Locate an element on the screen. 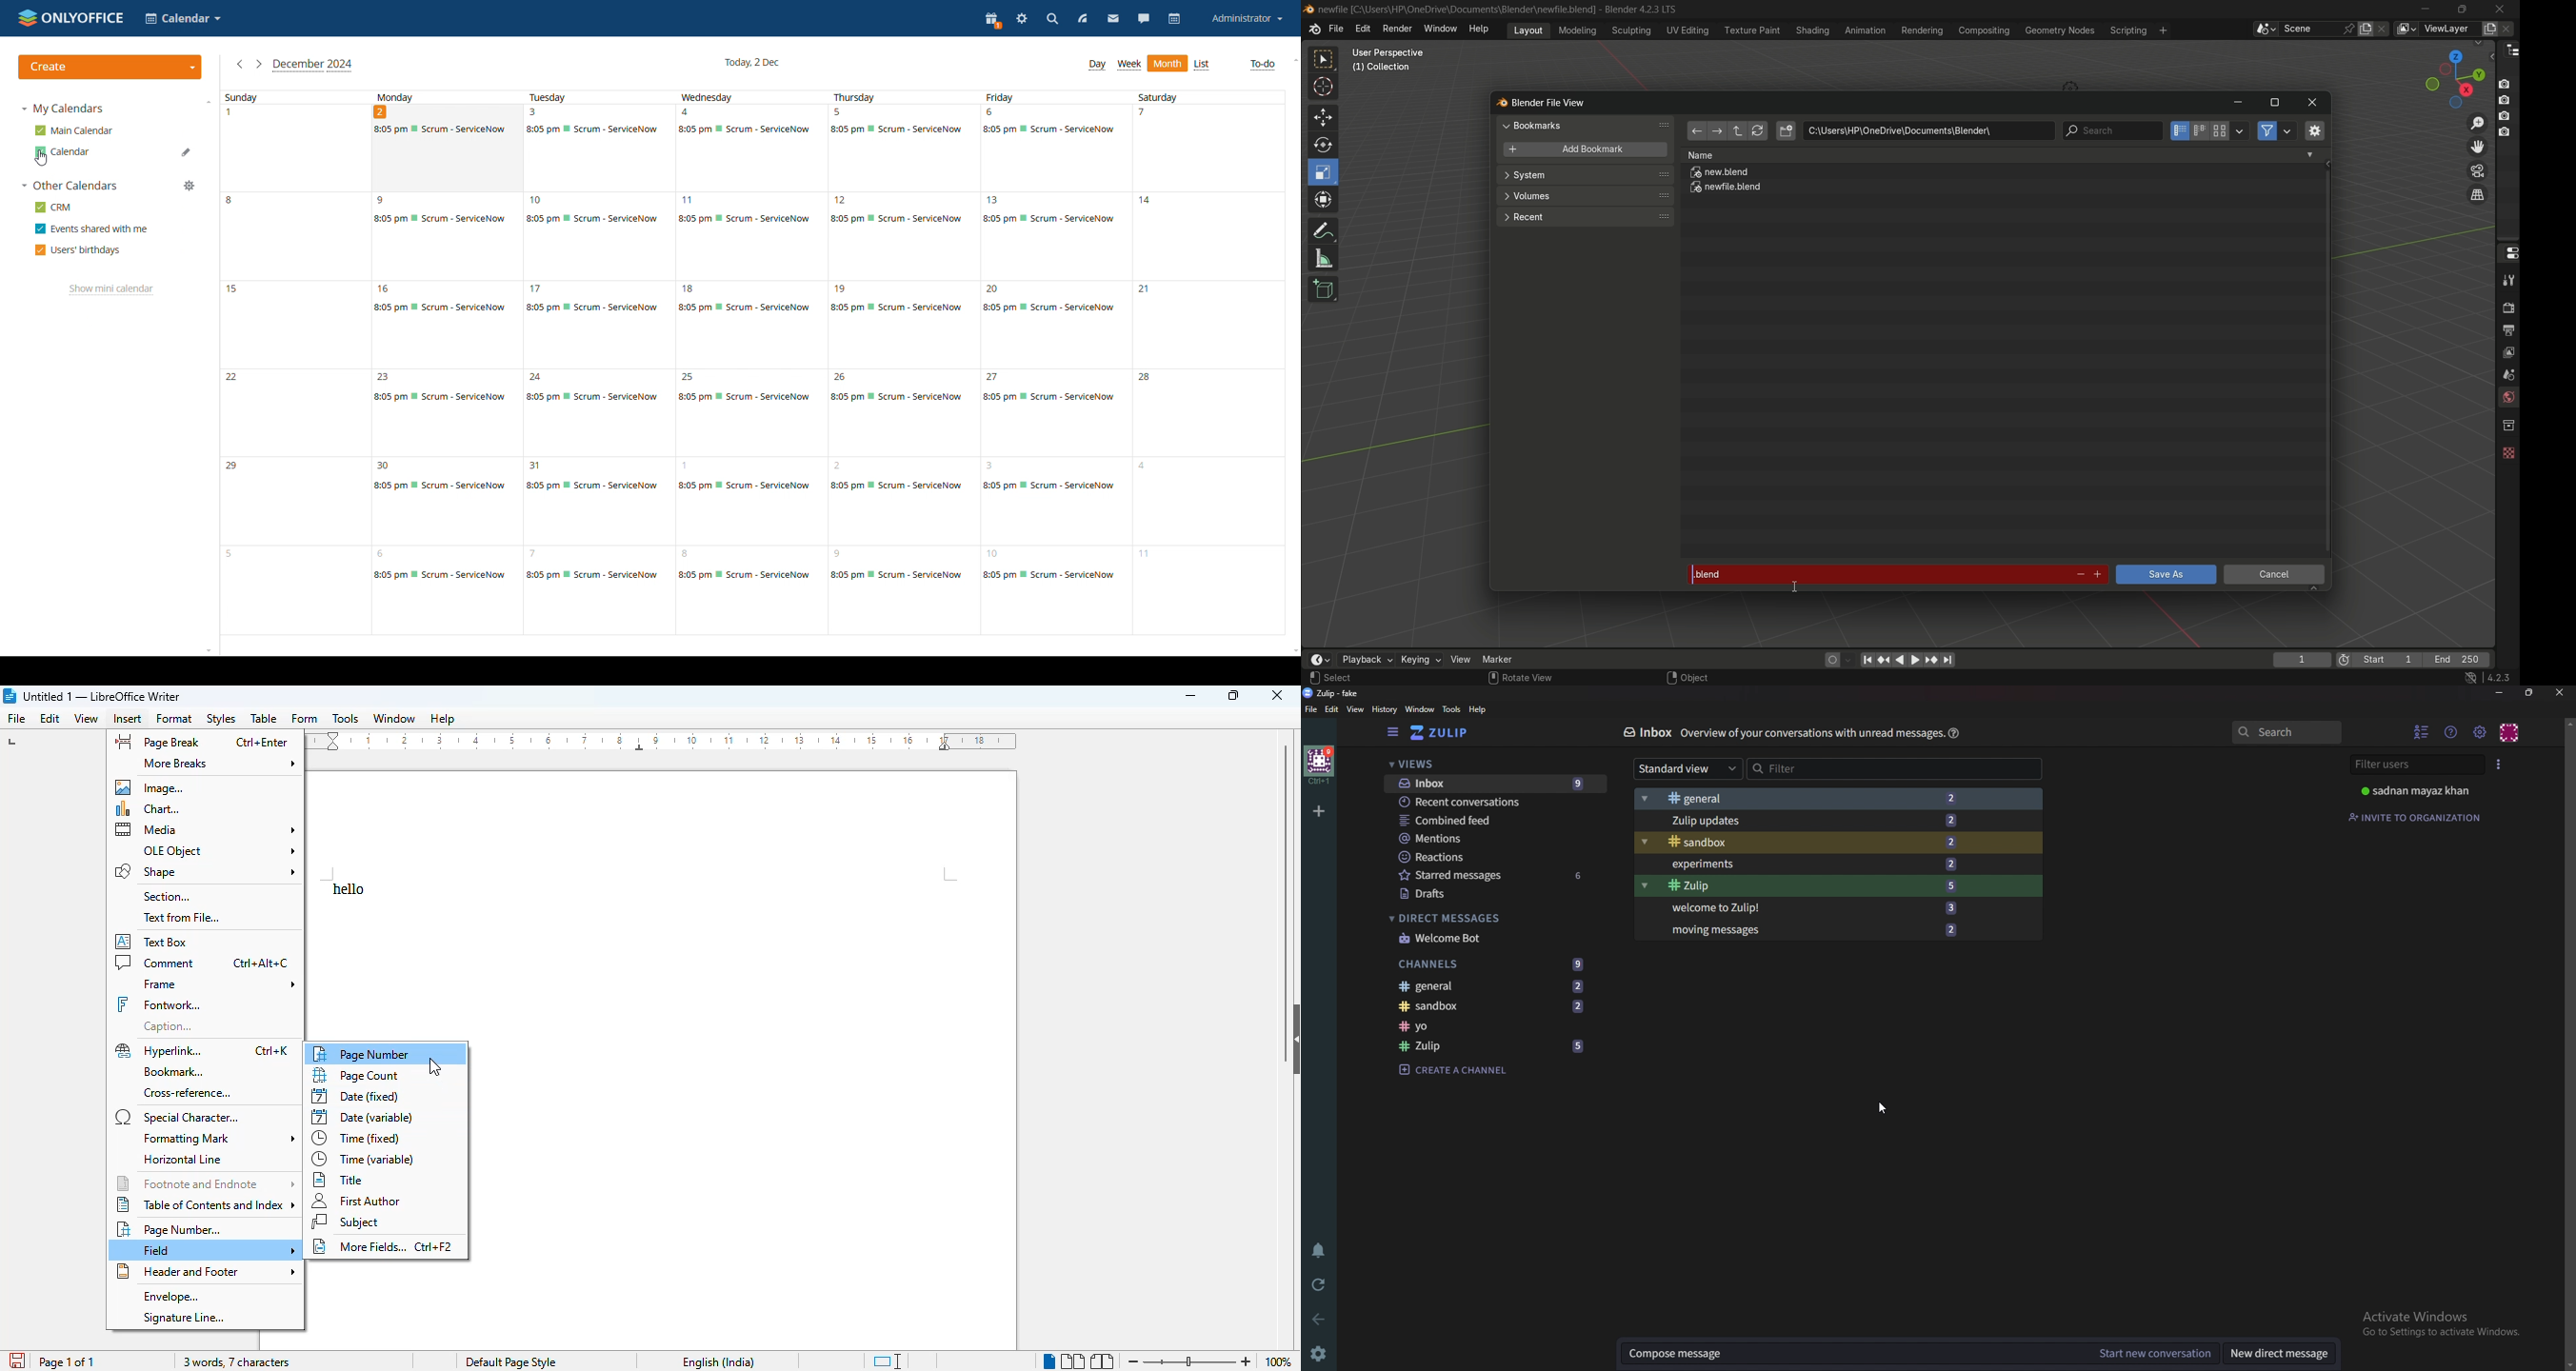 The height and width of the screenshot is (1372, 2576). view is located at coordinates (1356, 709).